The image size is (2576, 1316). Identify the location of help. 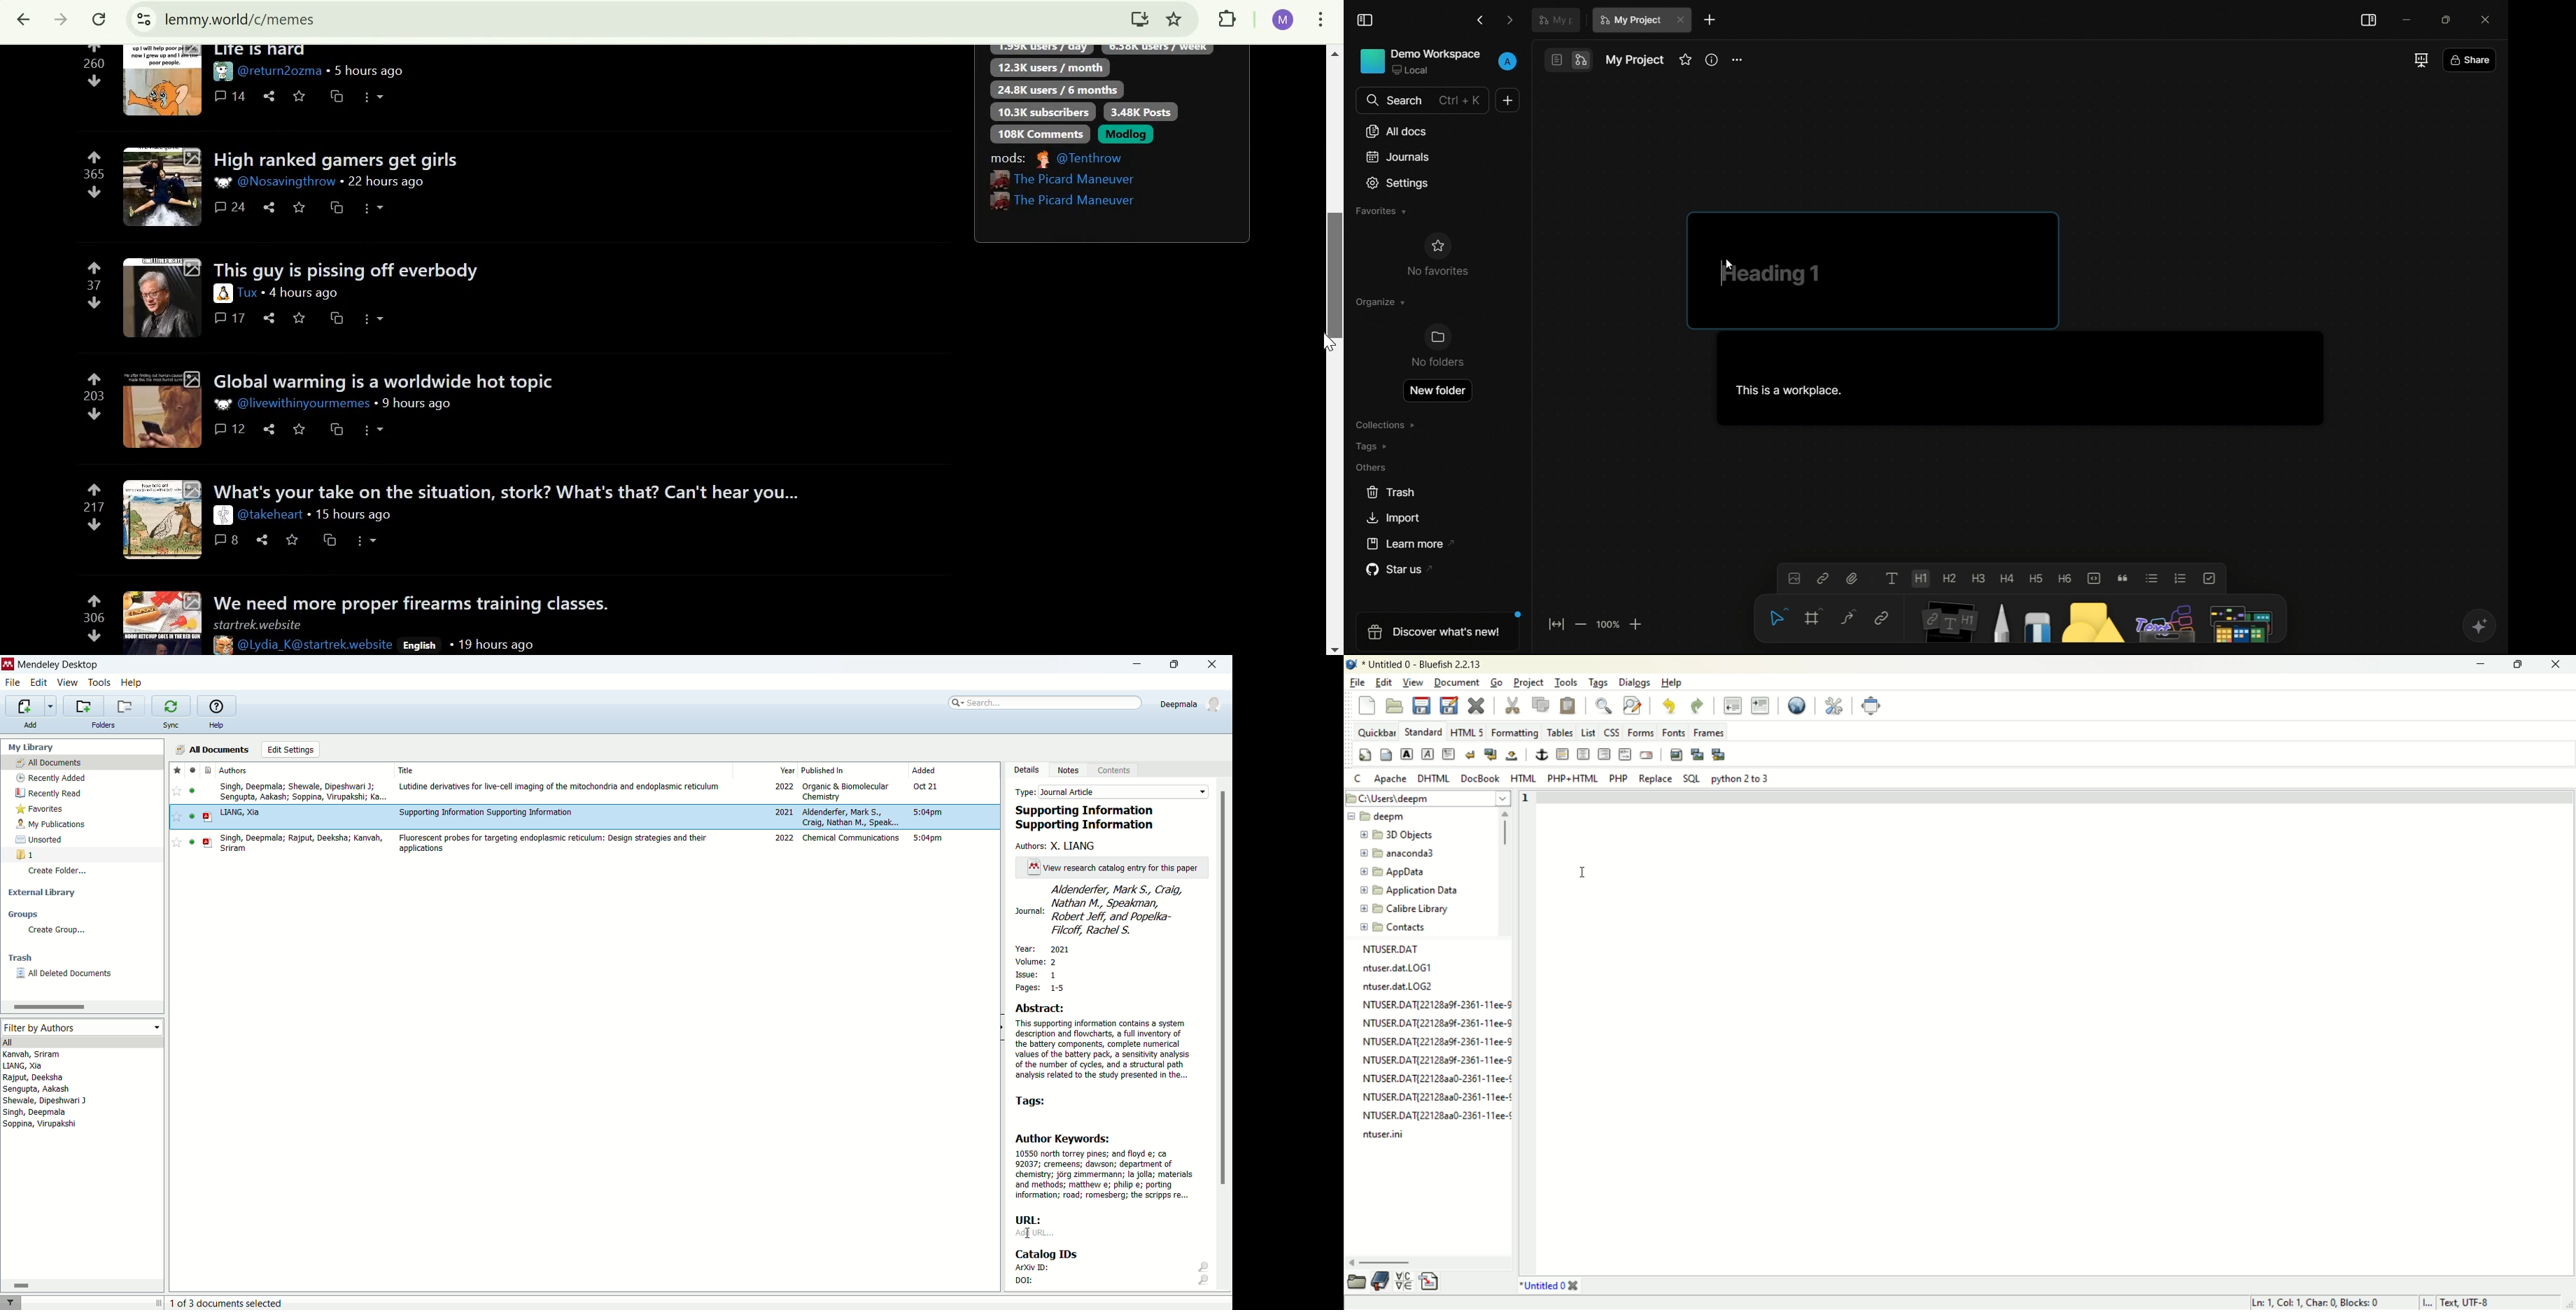
(216, 724).